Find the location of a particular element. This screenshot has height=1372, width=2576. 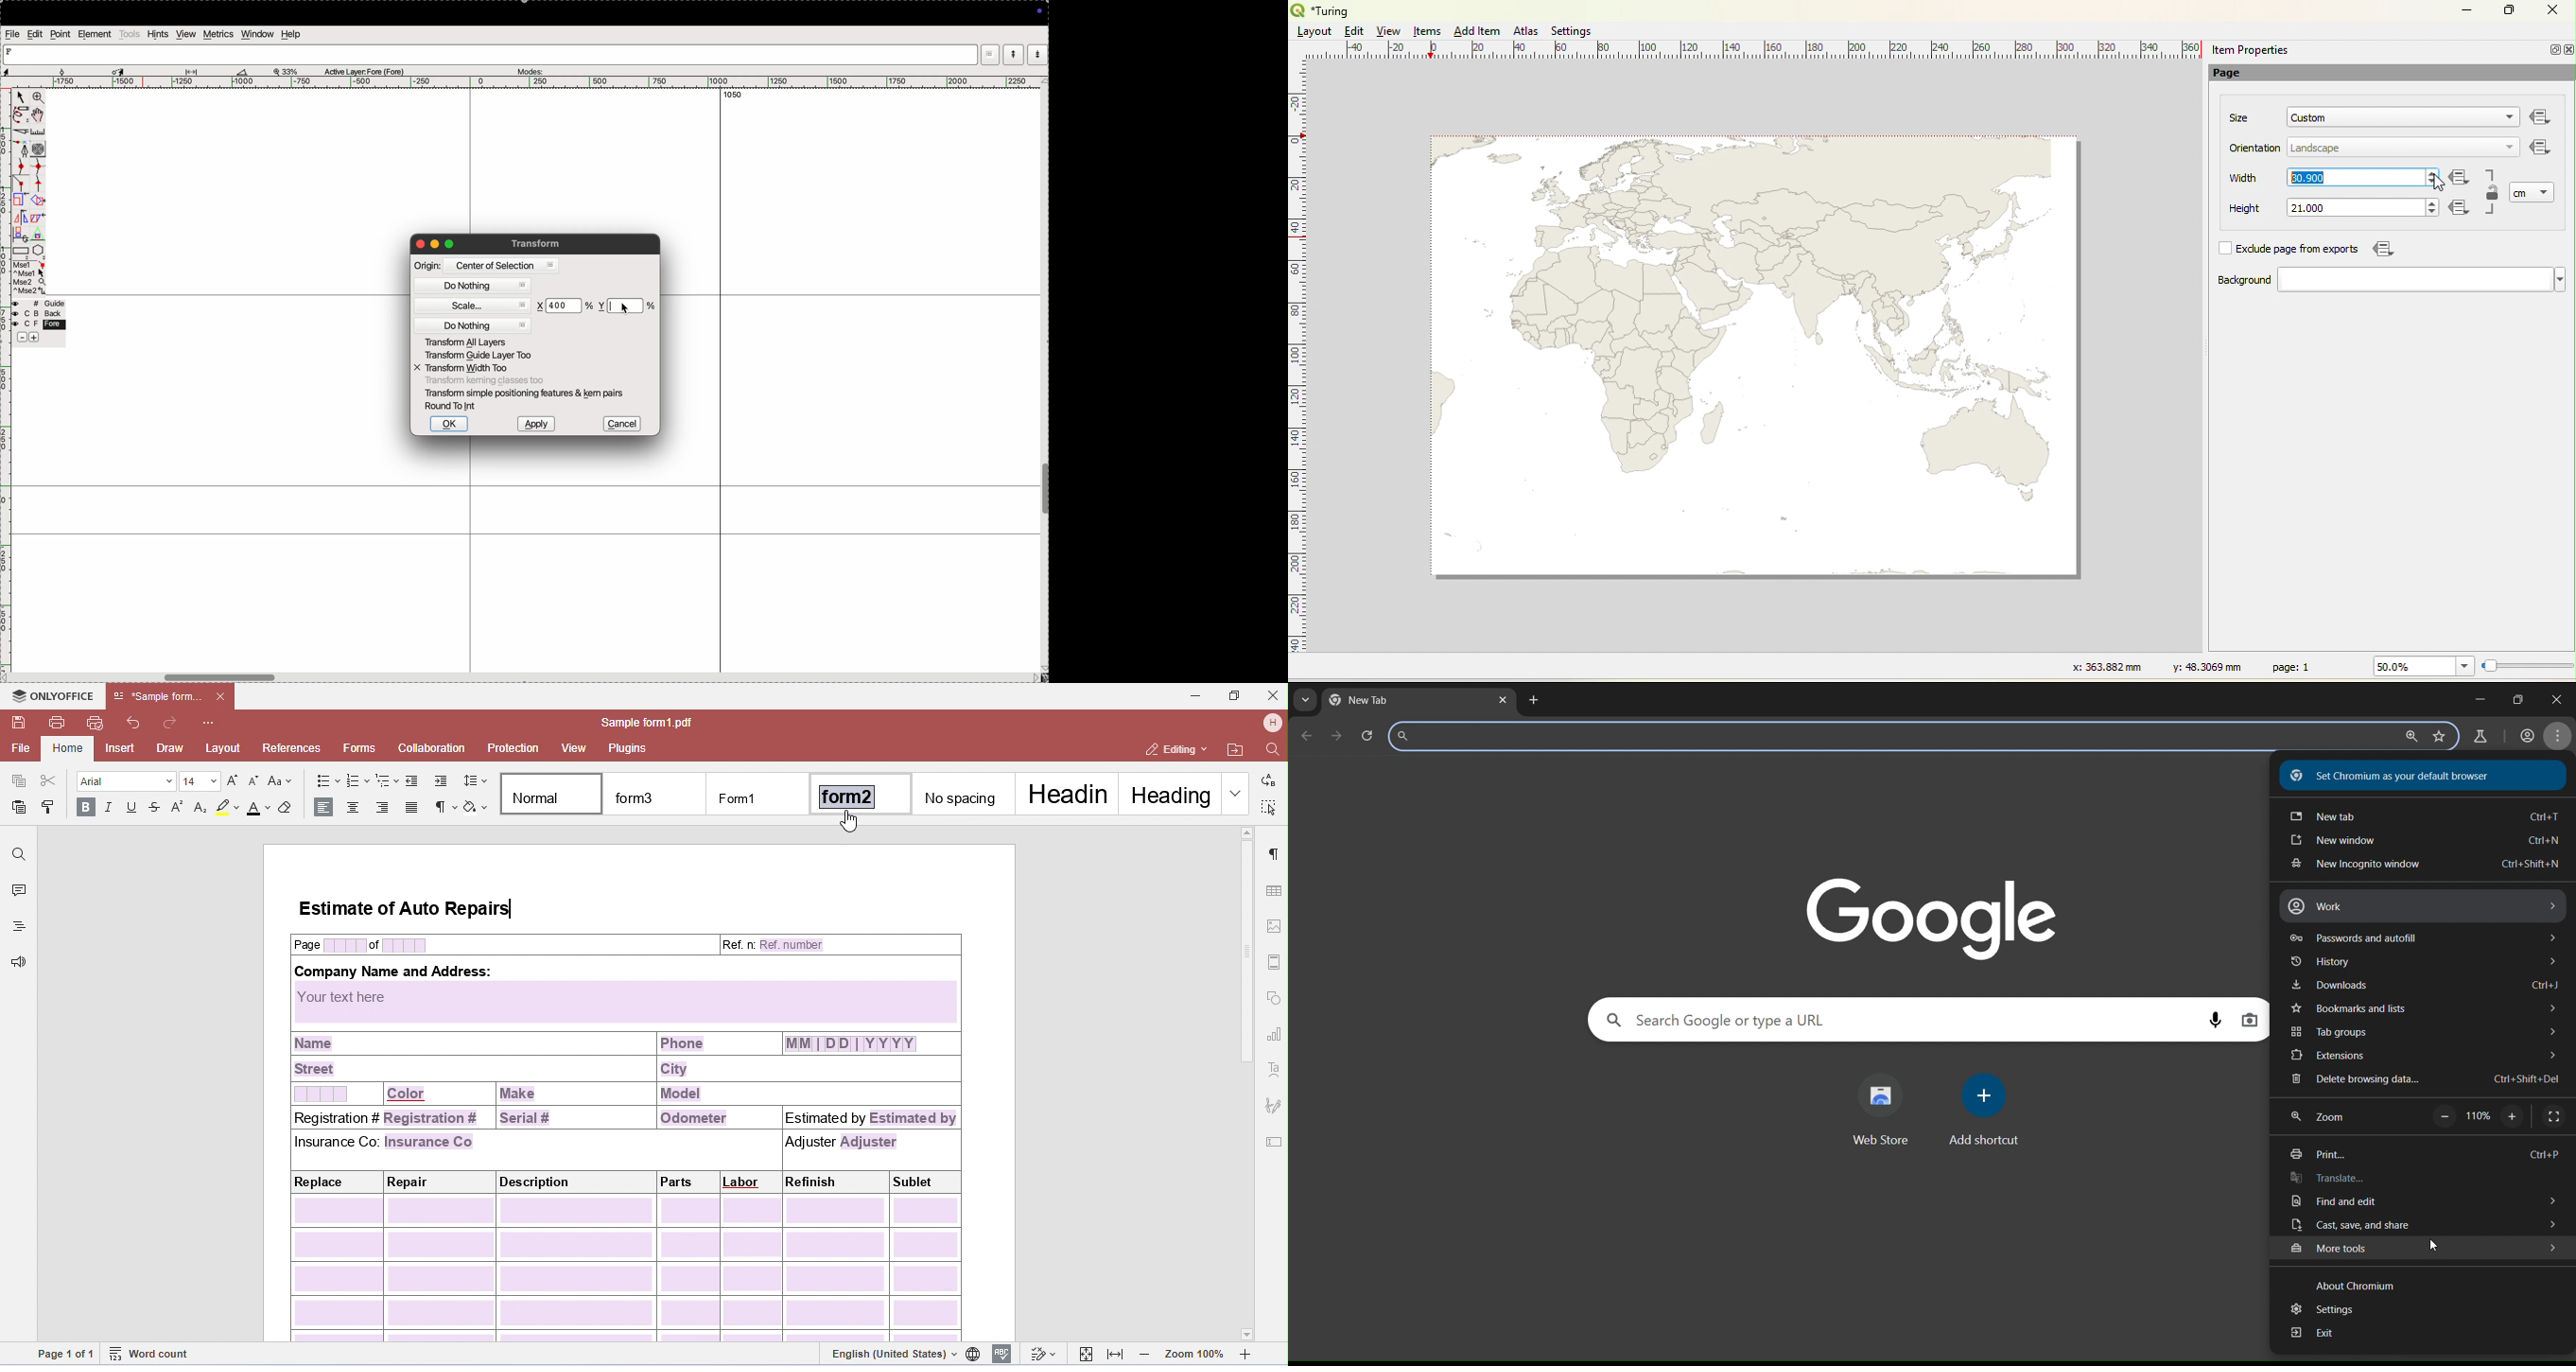

transform is located at coordinates (538, 244).